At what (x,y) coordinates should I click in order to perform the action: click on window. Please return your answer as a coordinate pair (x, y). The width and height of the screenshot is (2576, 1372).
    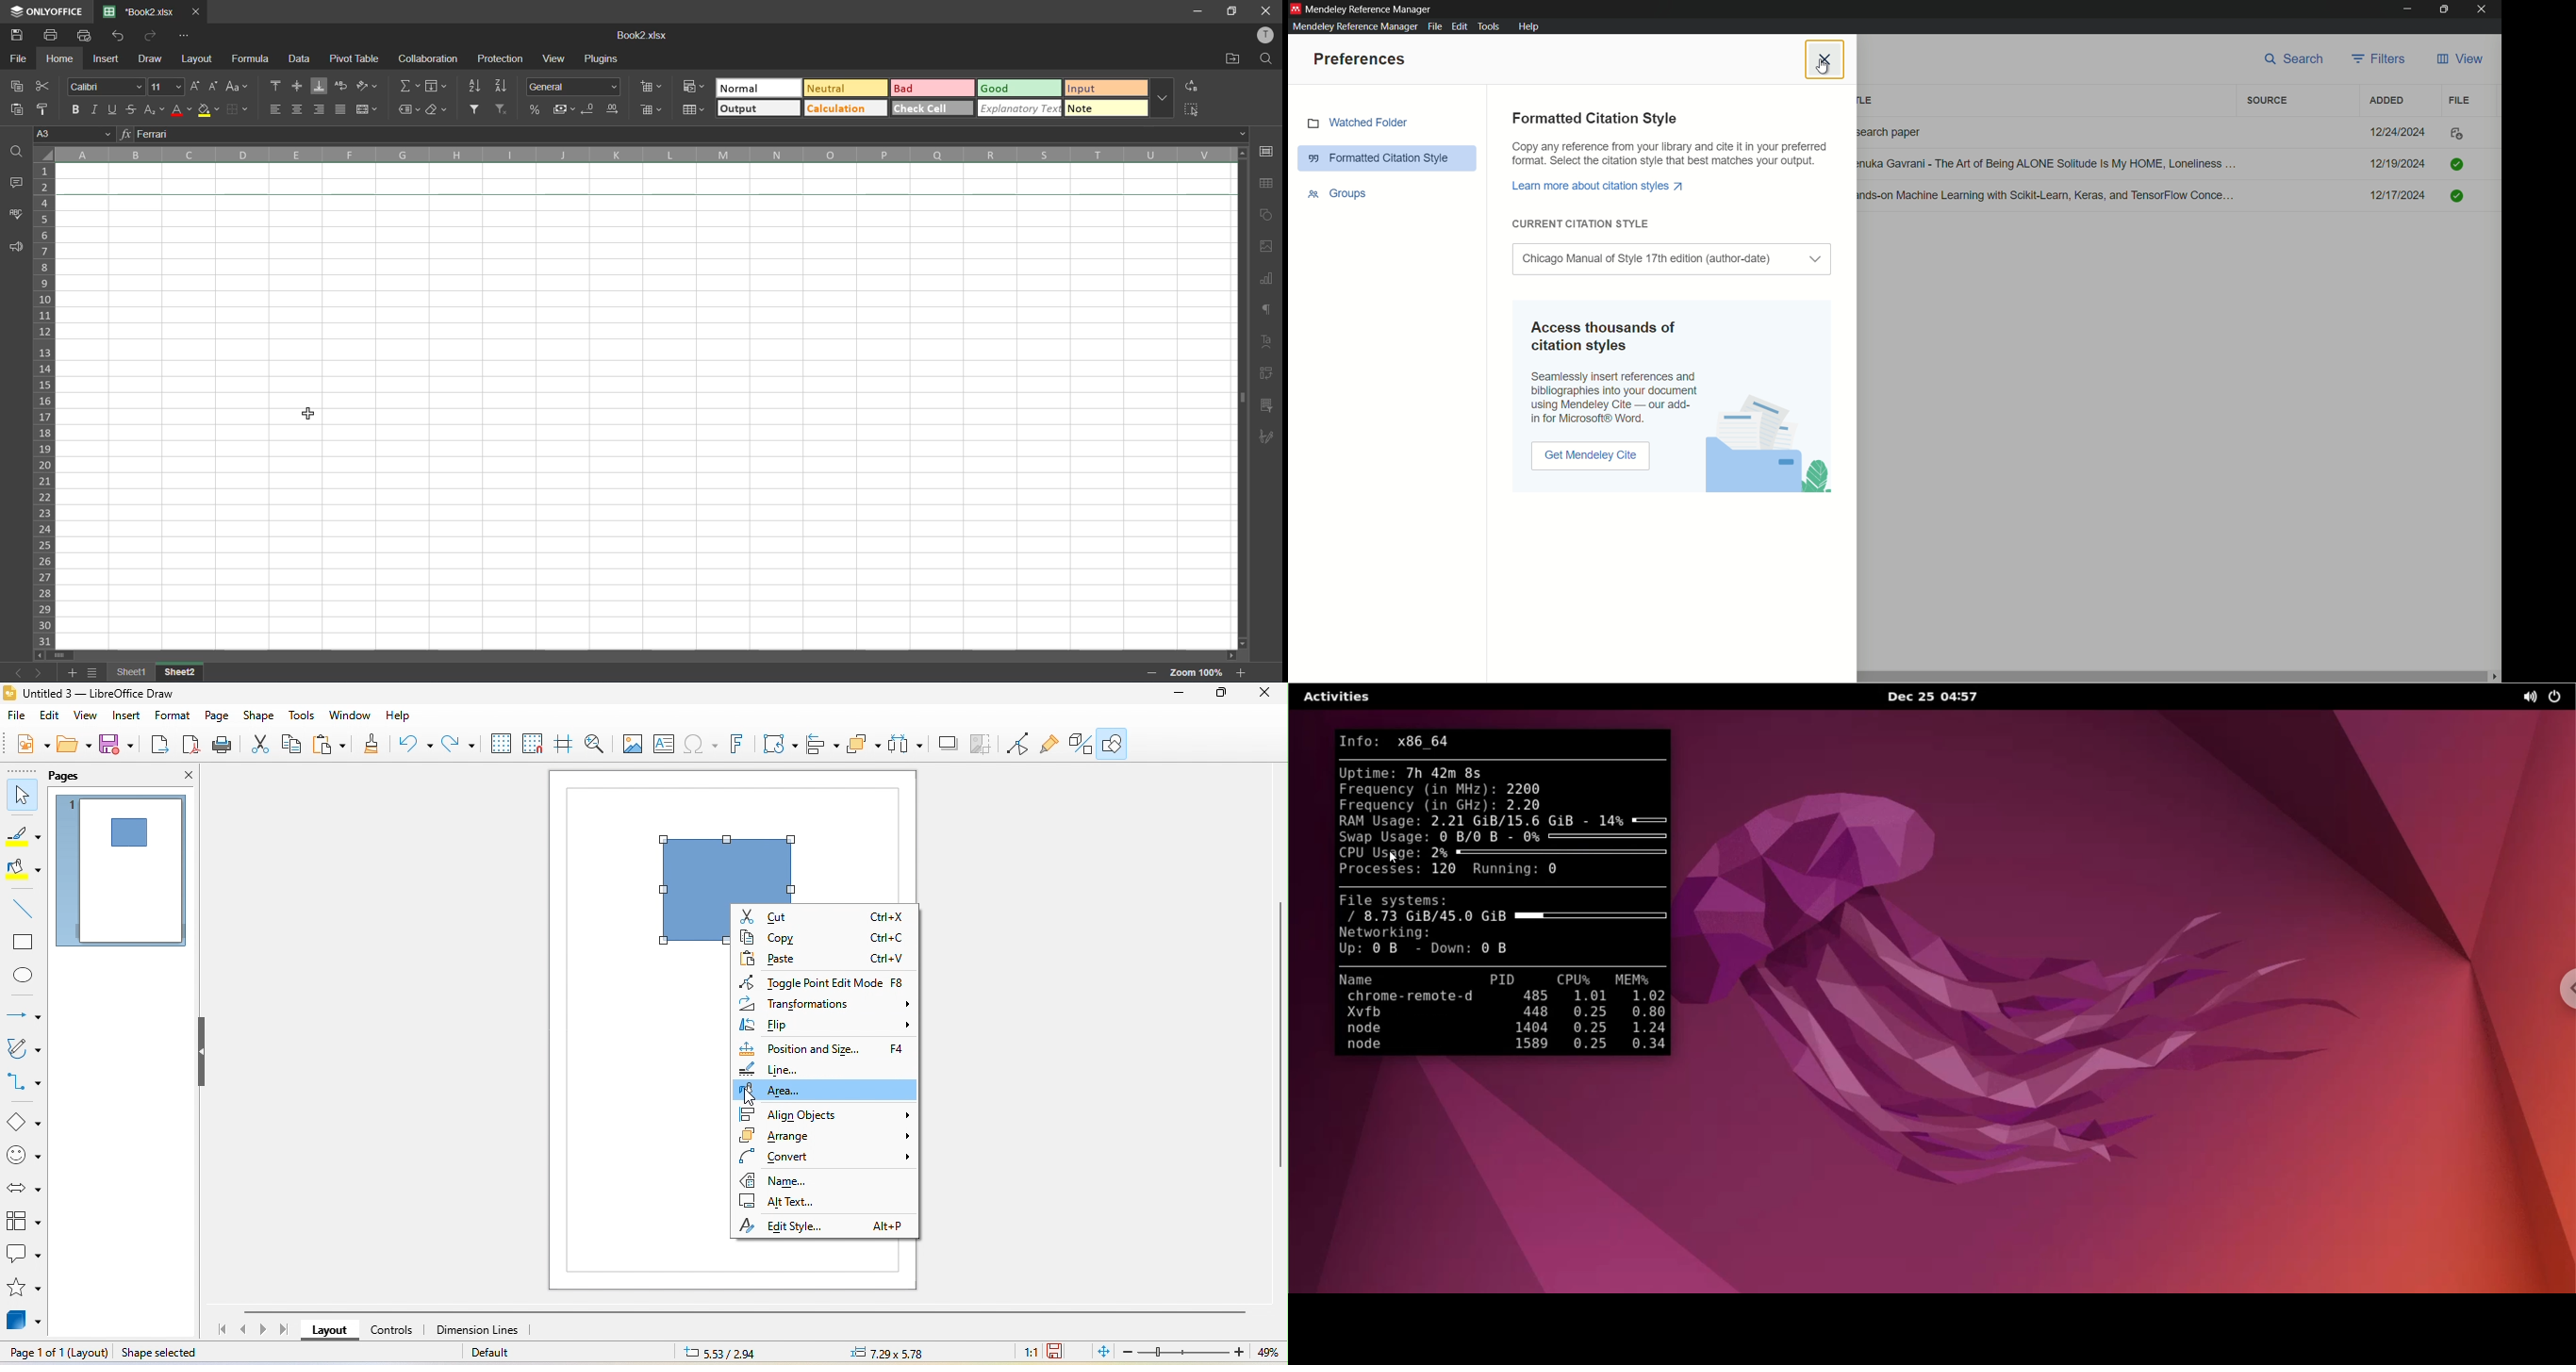
    Looking at the image, I should click on (353, 715).